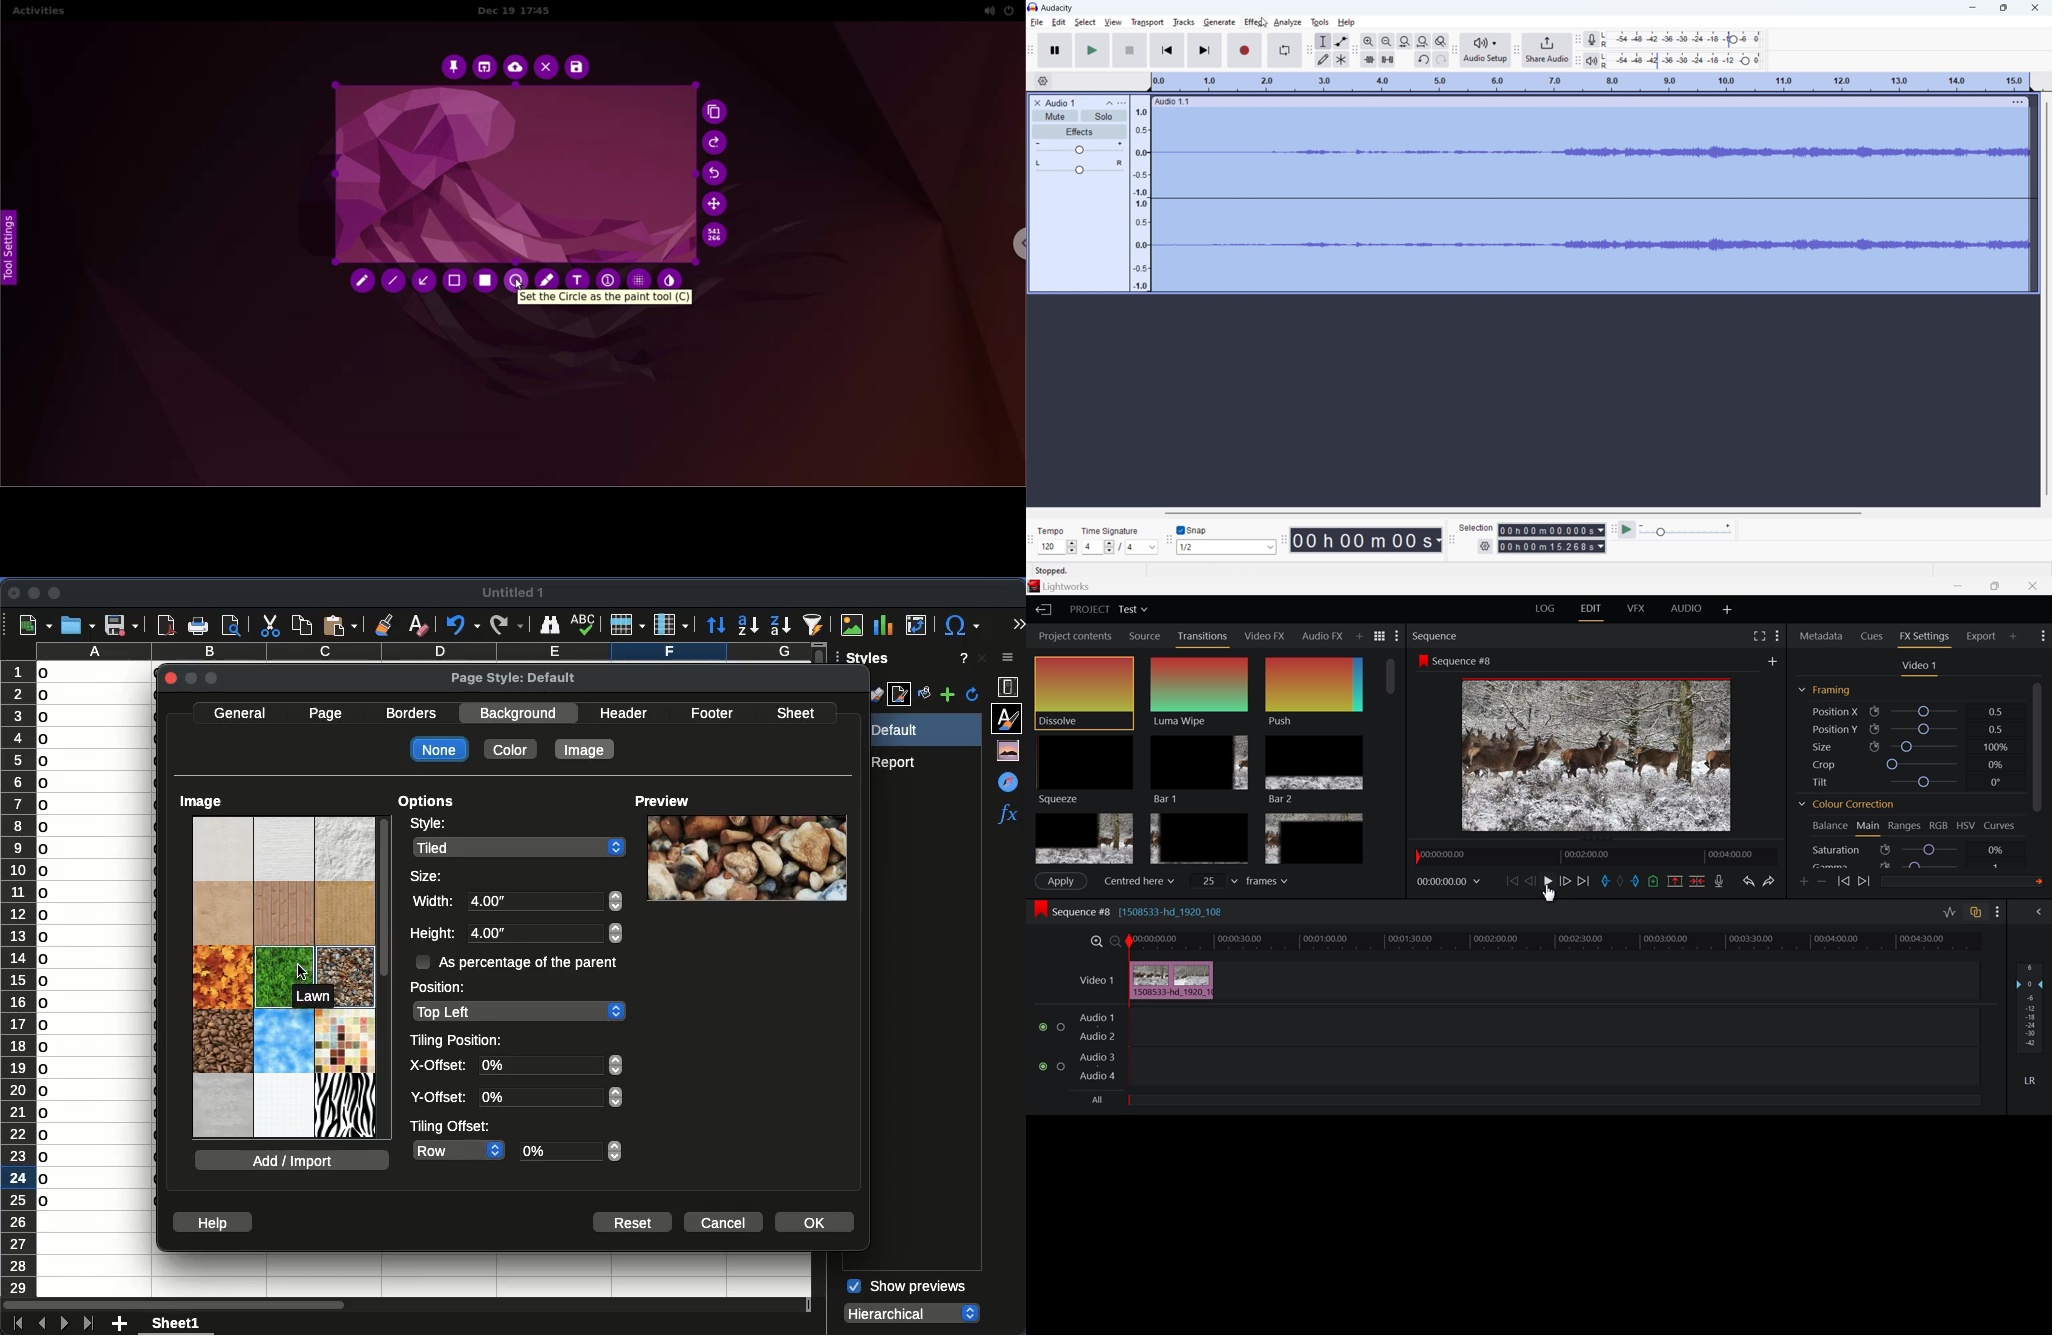  Describe the element at coordinates (1079, 167) in the screenshot. I see `pan: center` at that location.